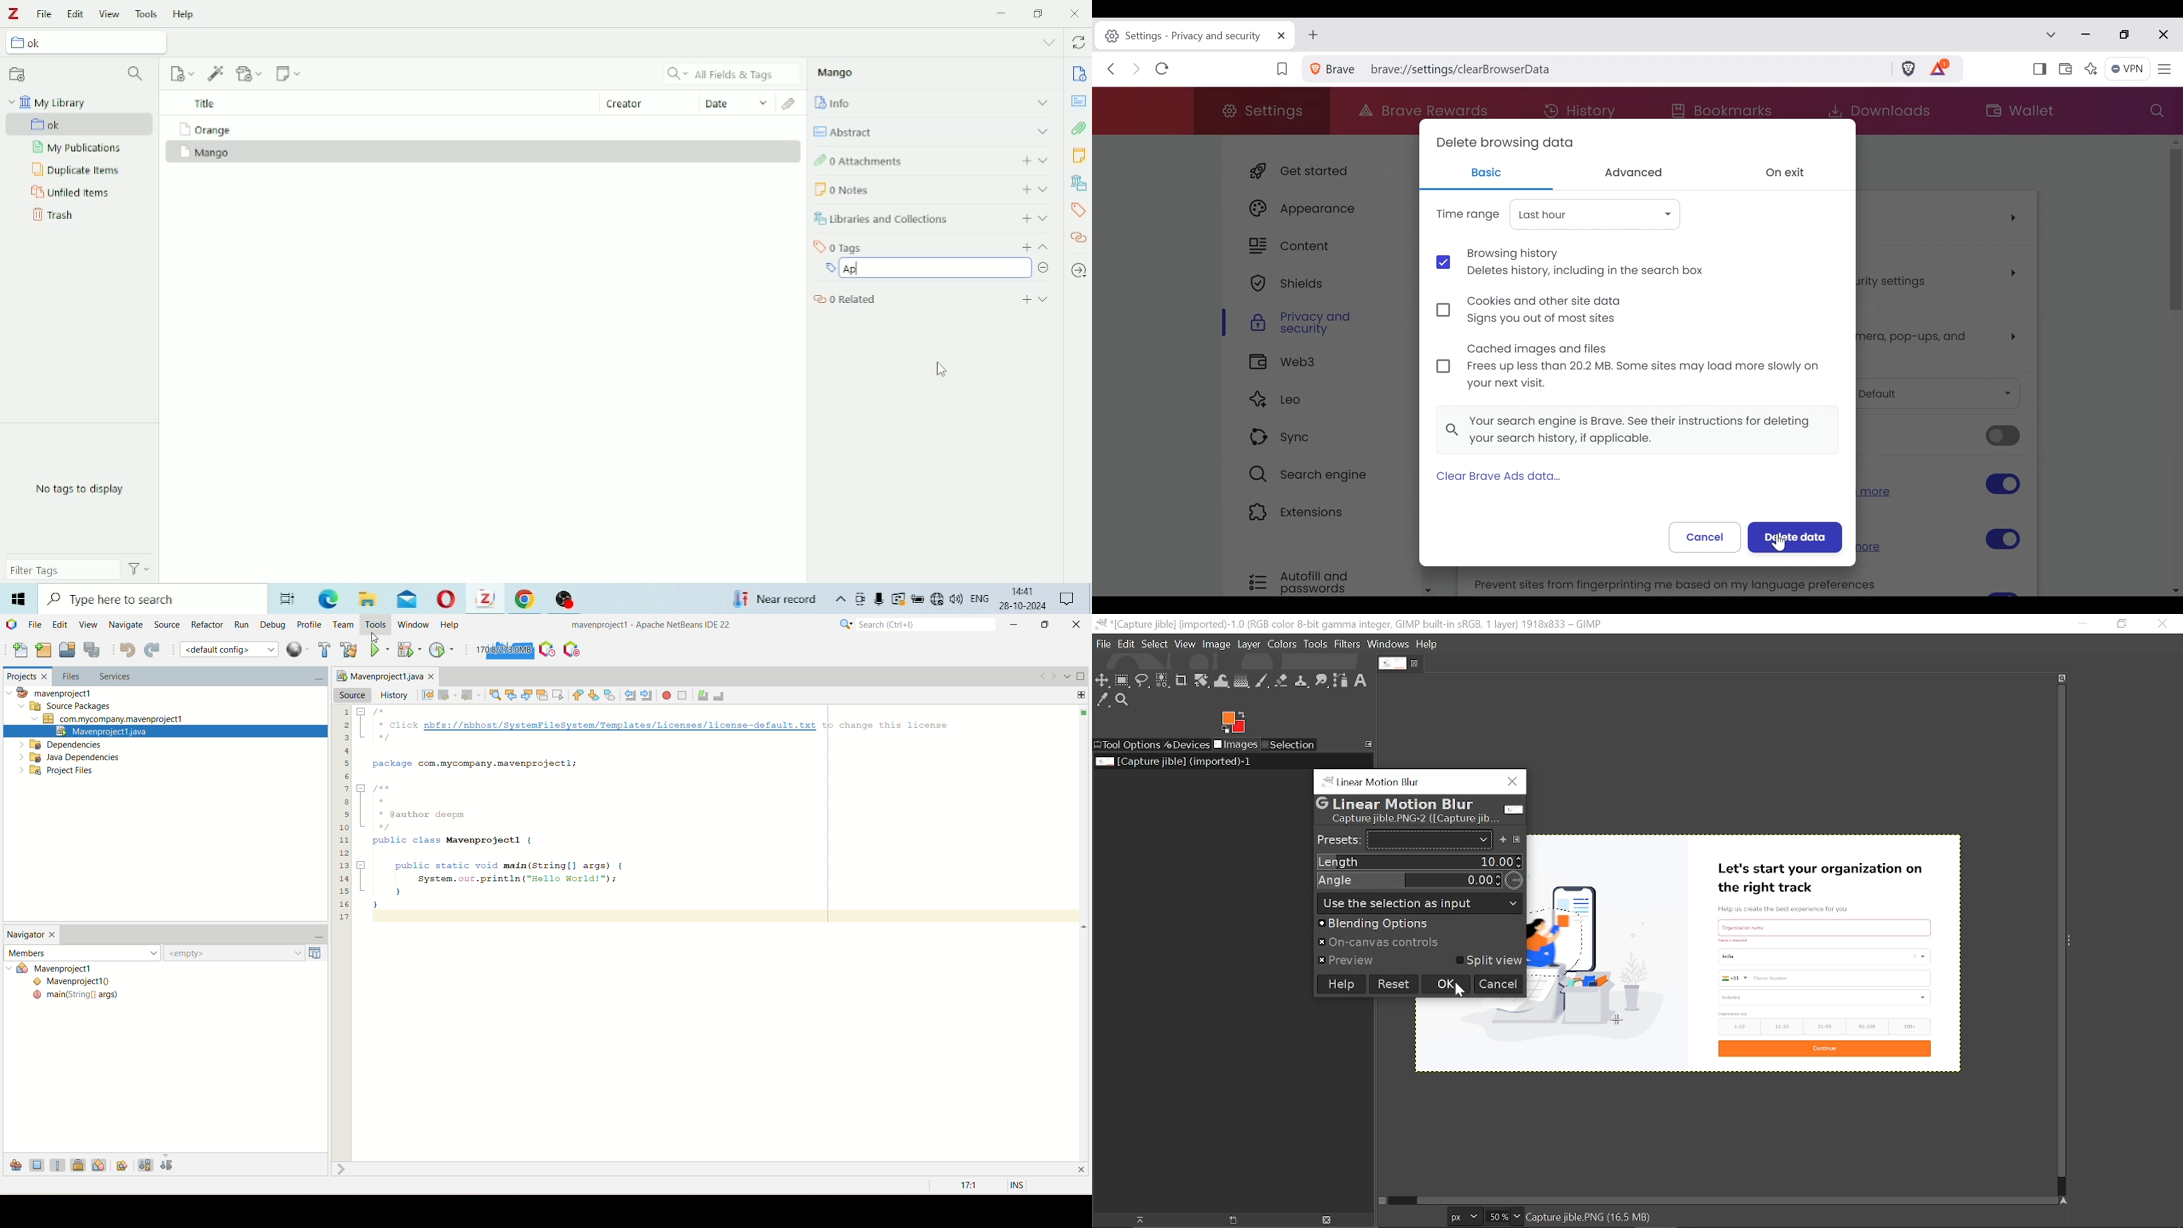 This screenshot has height=1232, width=2184. What do you see at coordinates (1053, 676) in the screenshot?
I see `go forward` at bounding box center [1053, 676].